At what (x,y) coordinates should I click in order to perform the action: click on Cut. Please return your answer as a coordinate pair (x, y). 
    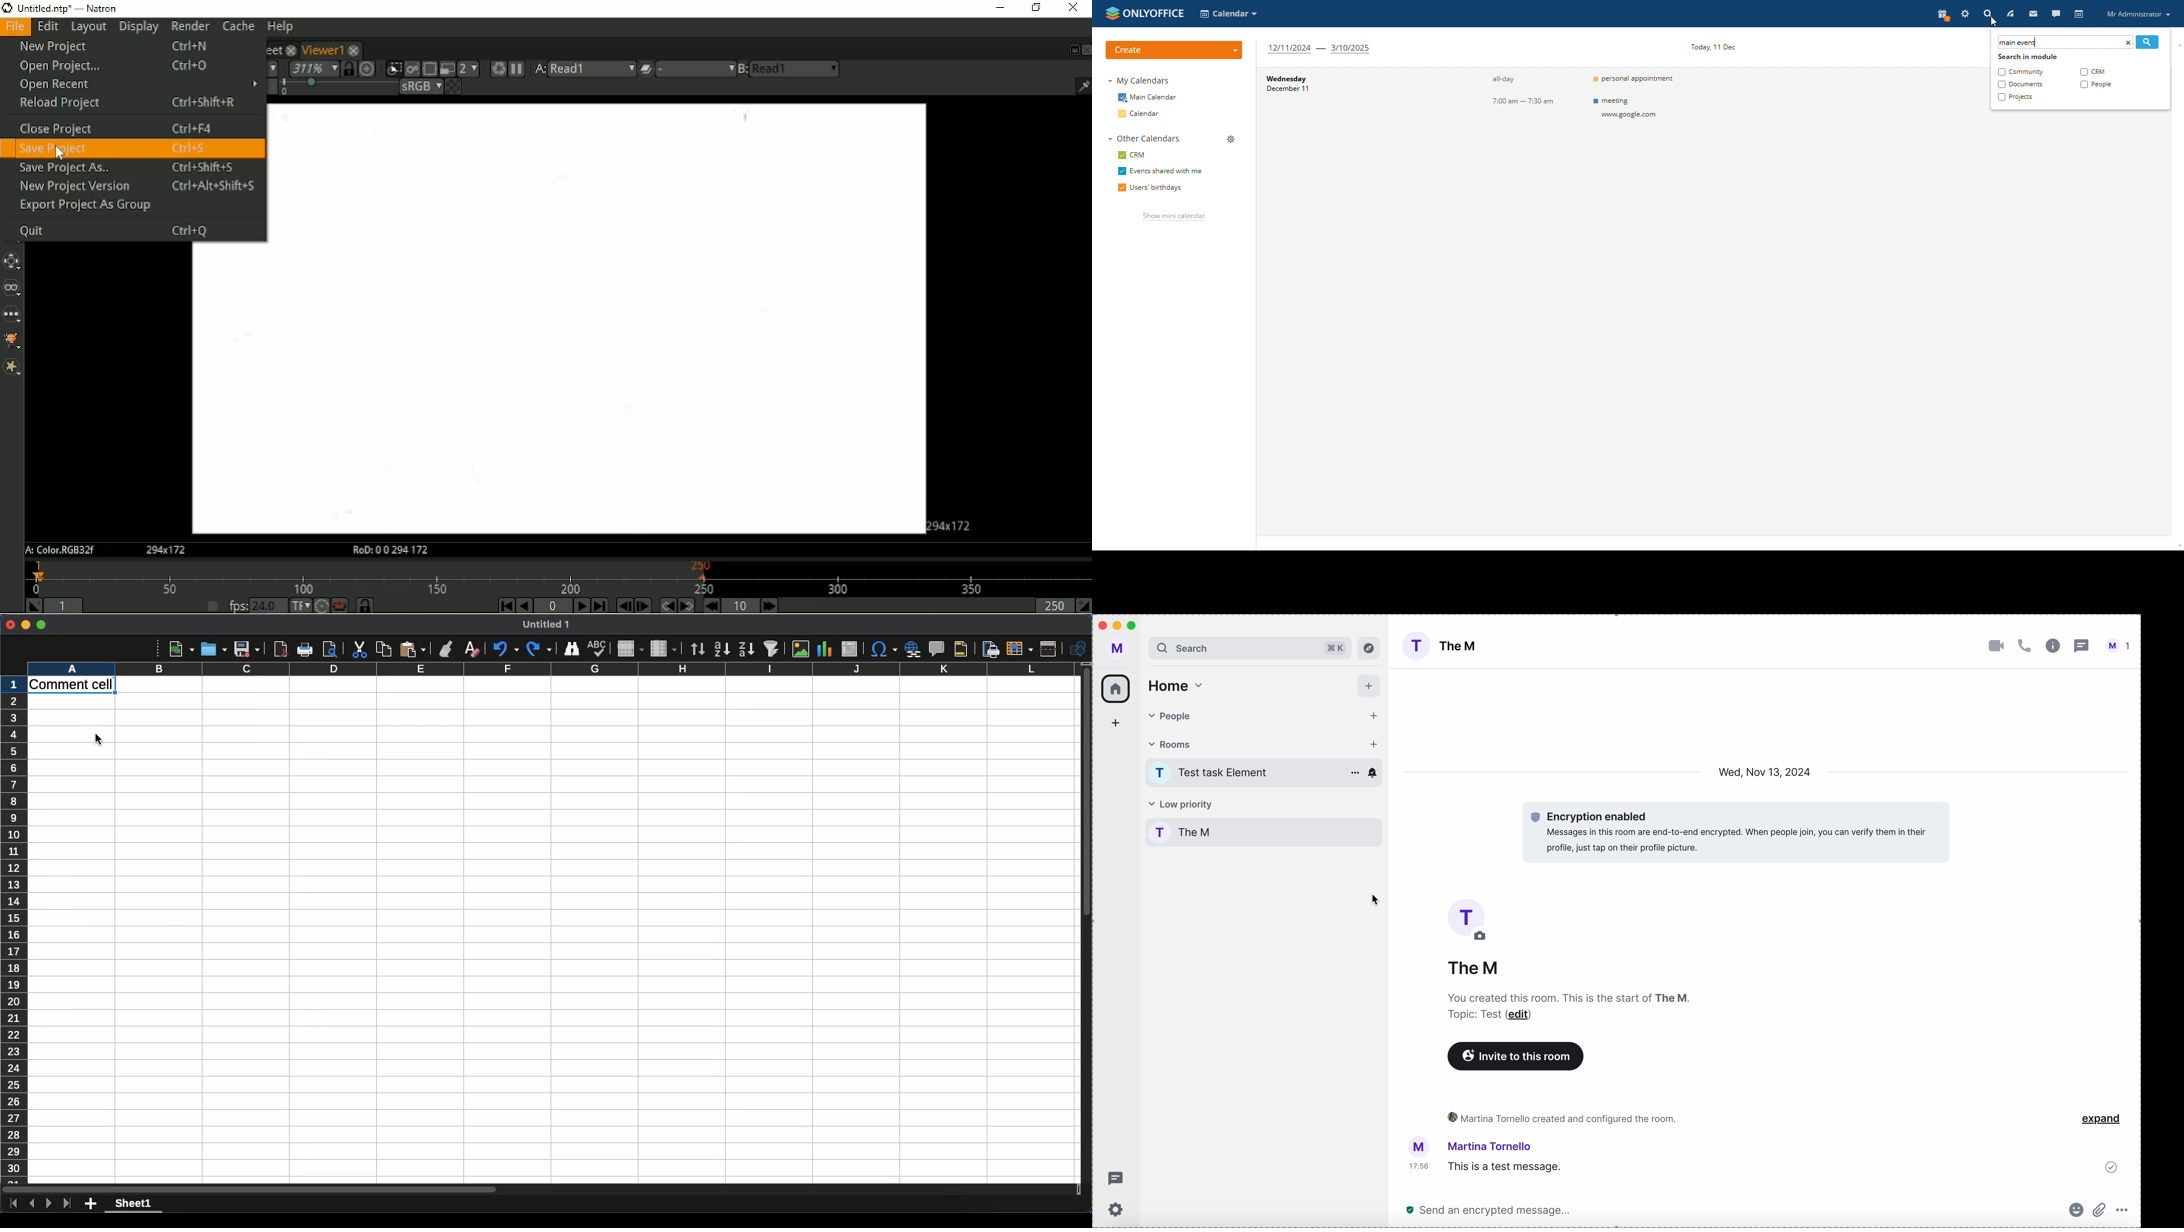
    Looking at the image, I should click on (361, 647).